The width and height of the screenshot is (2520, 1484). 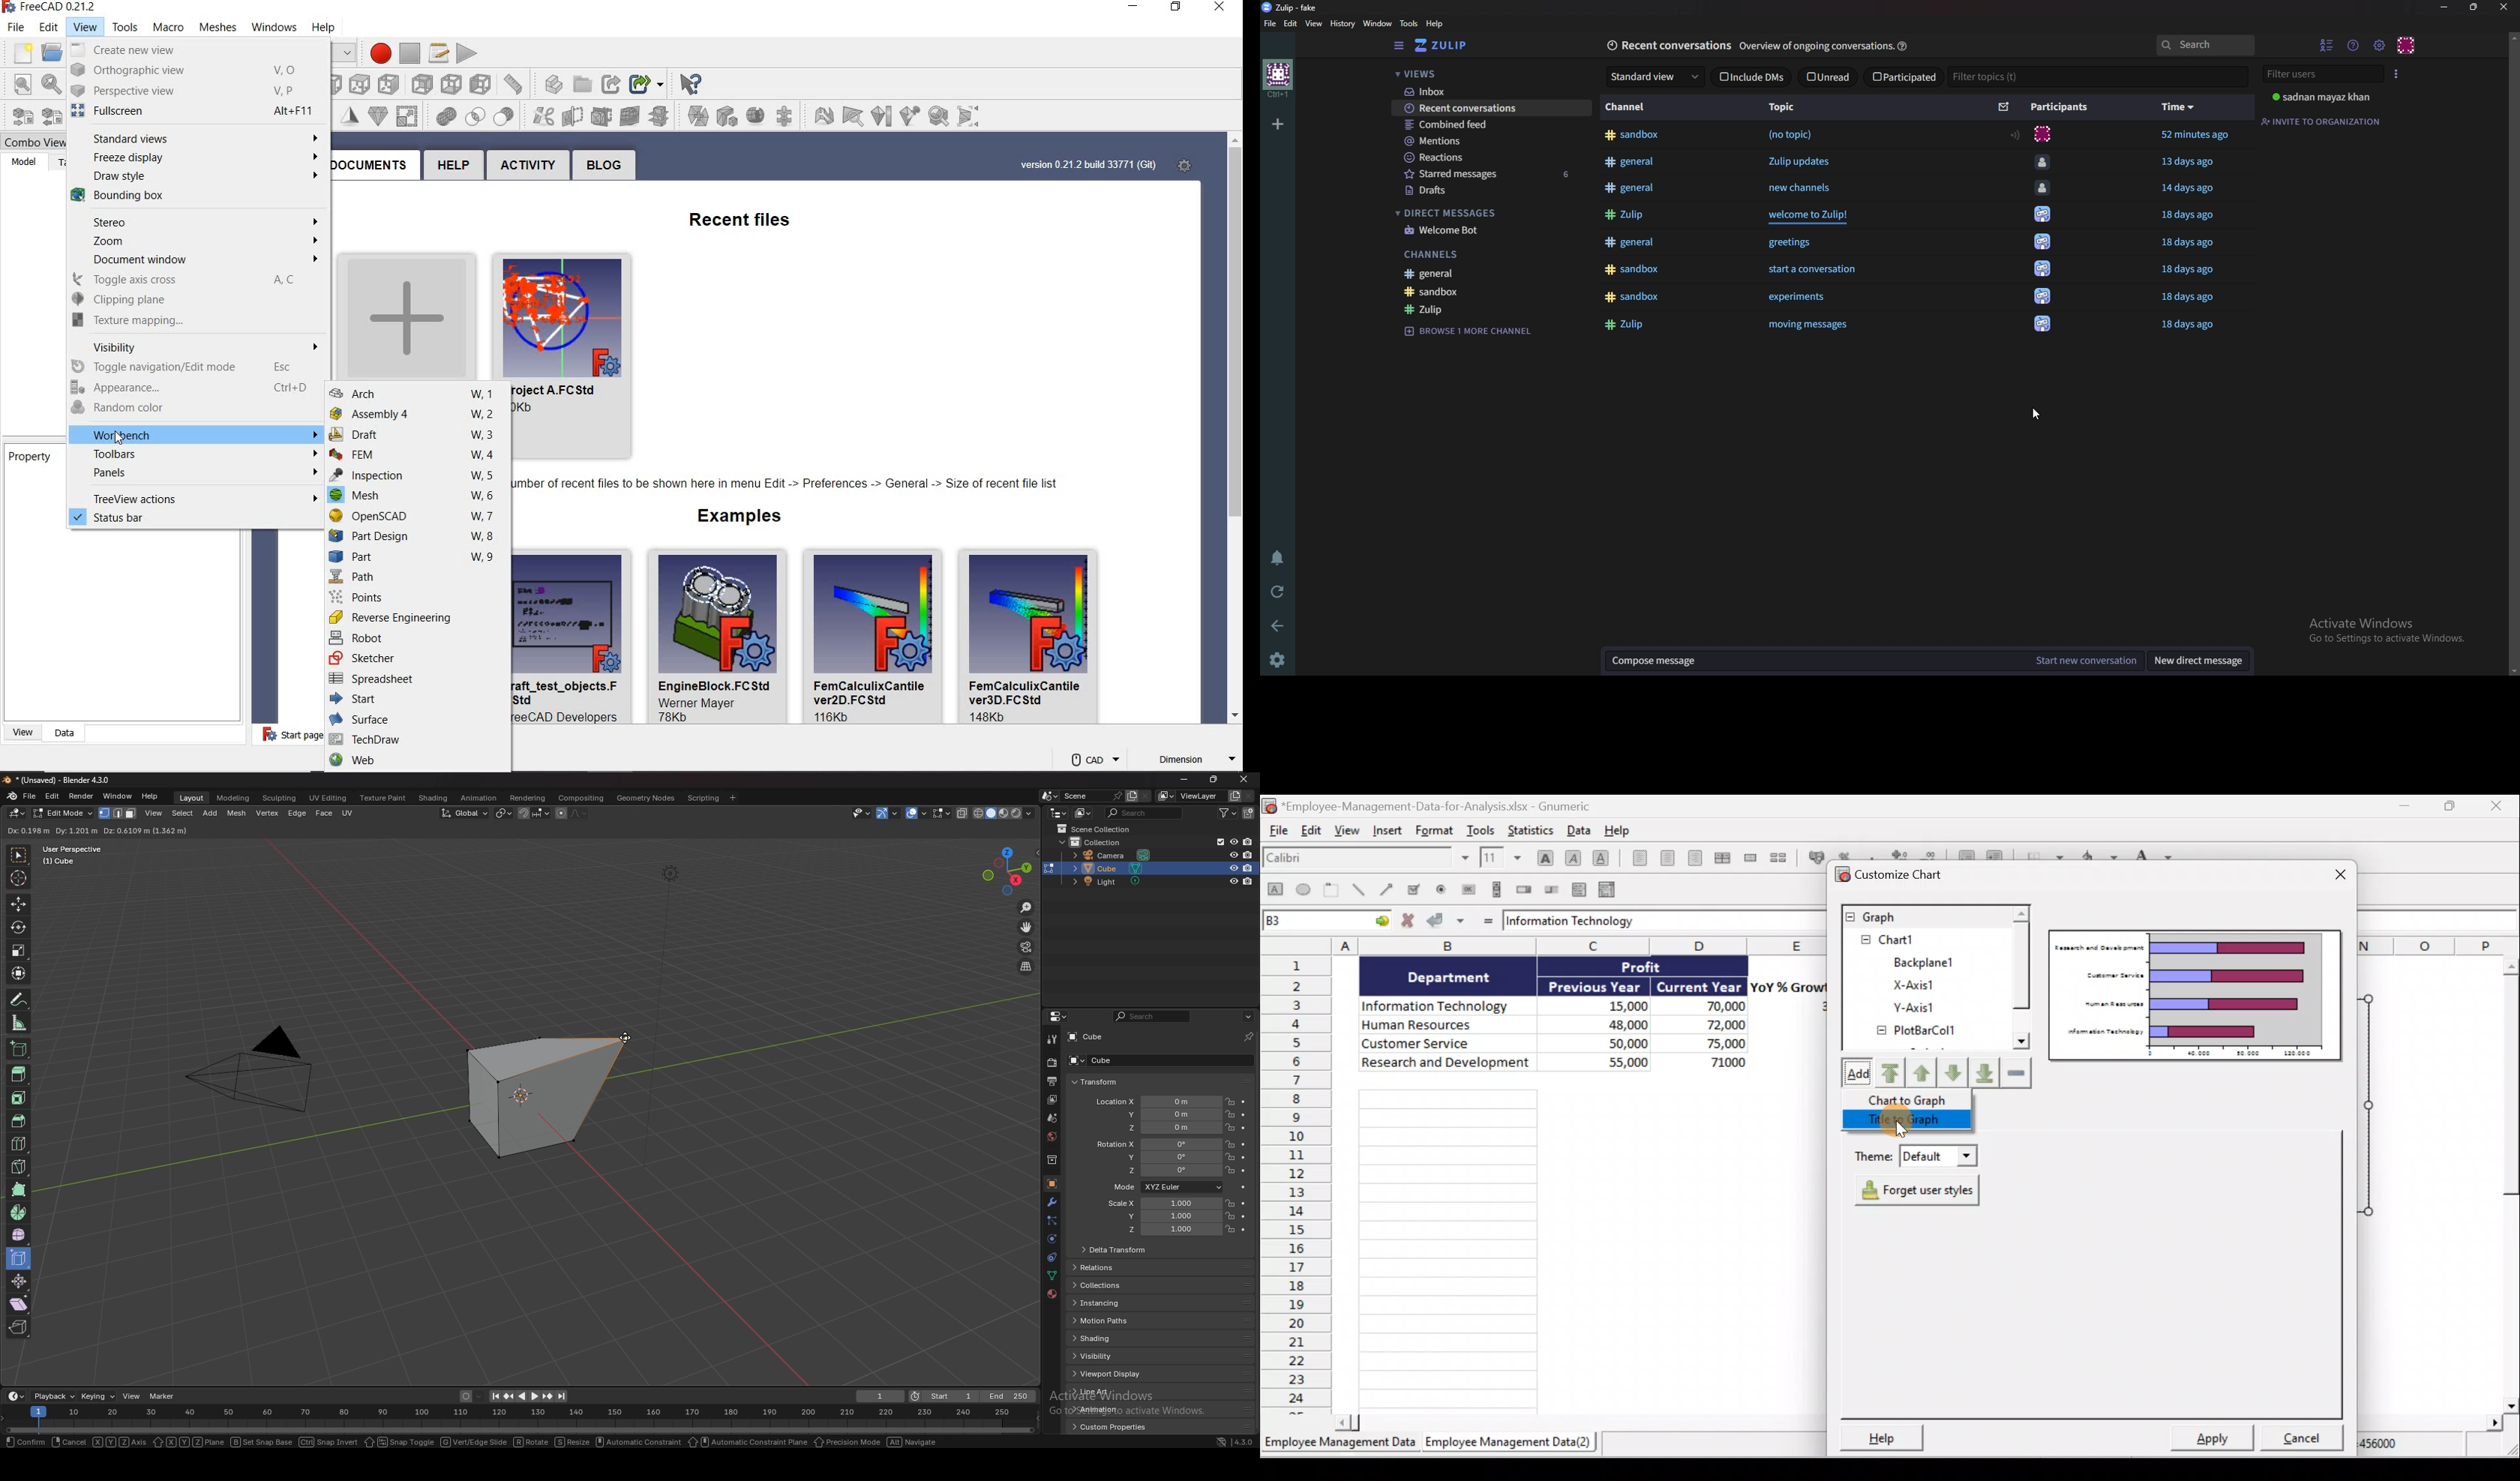 What do you see at coordinates (50, 84) in the screenshot?
I see `fit selection` at bounding box center [50, 84].